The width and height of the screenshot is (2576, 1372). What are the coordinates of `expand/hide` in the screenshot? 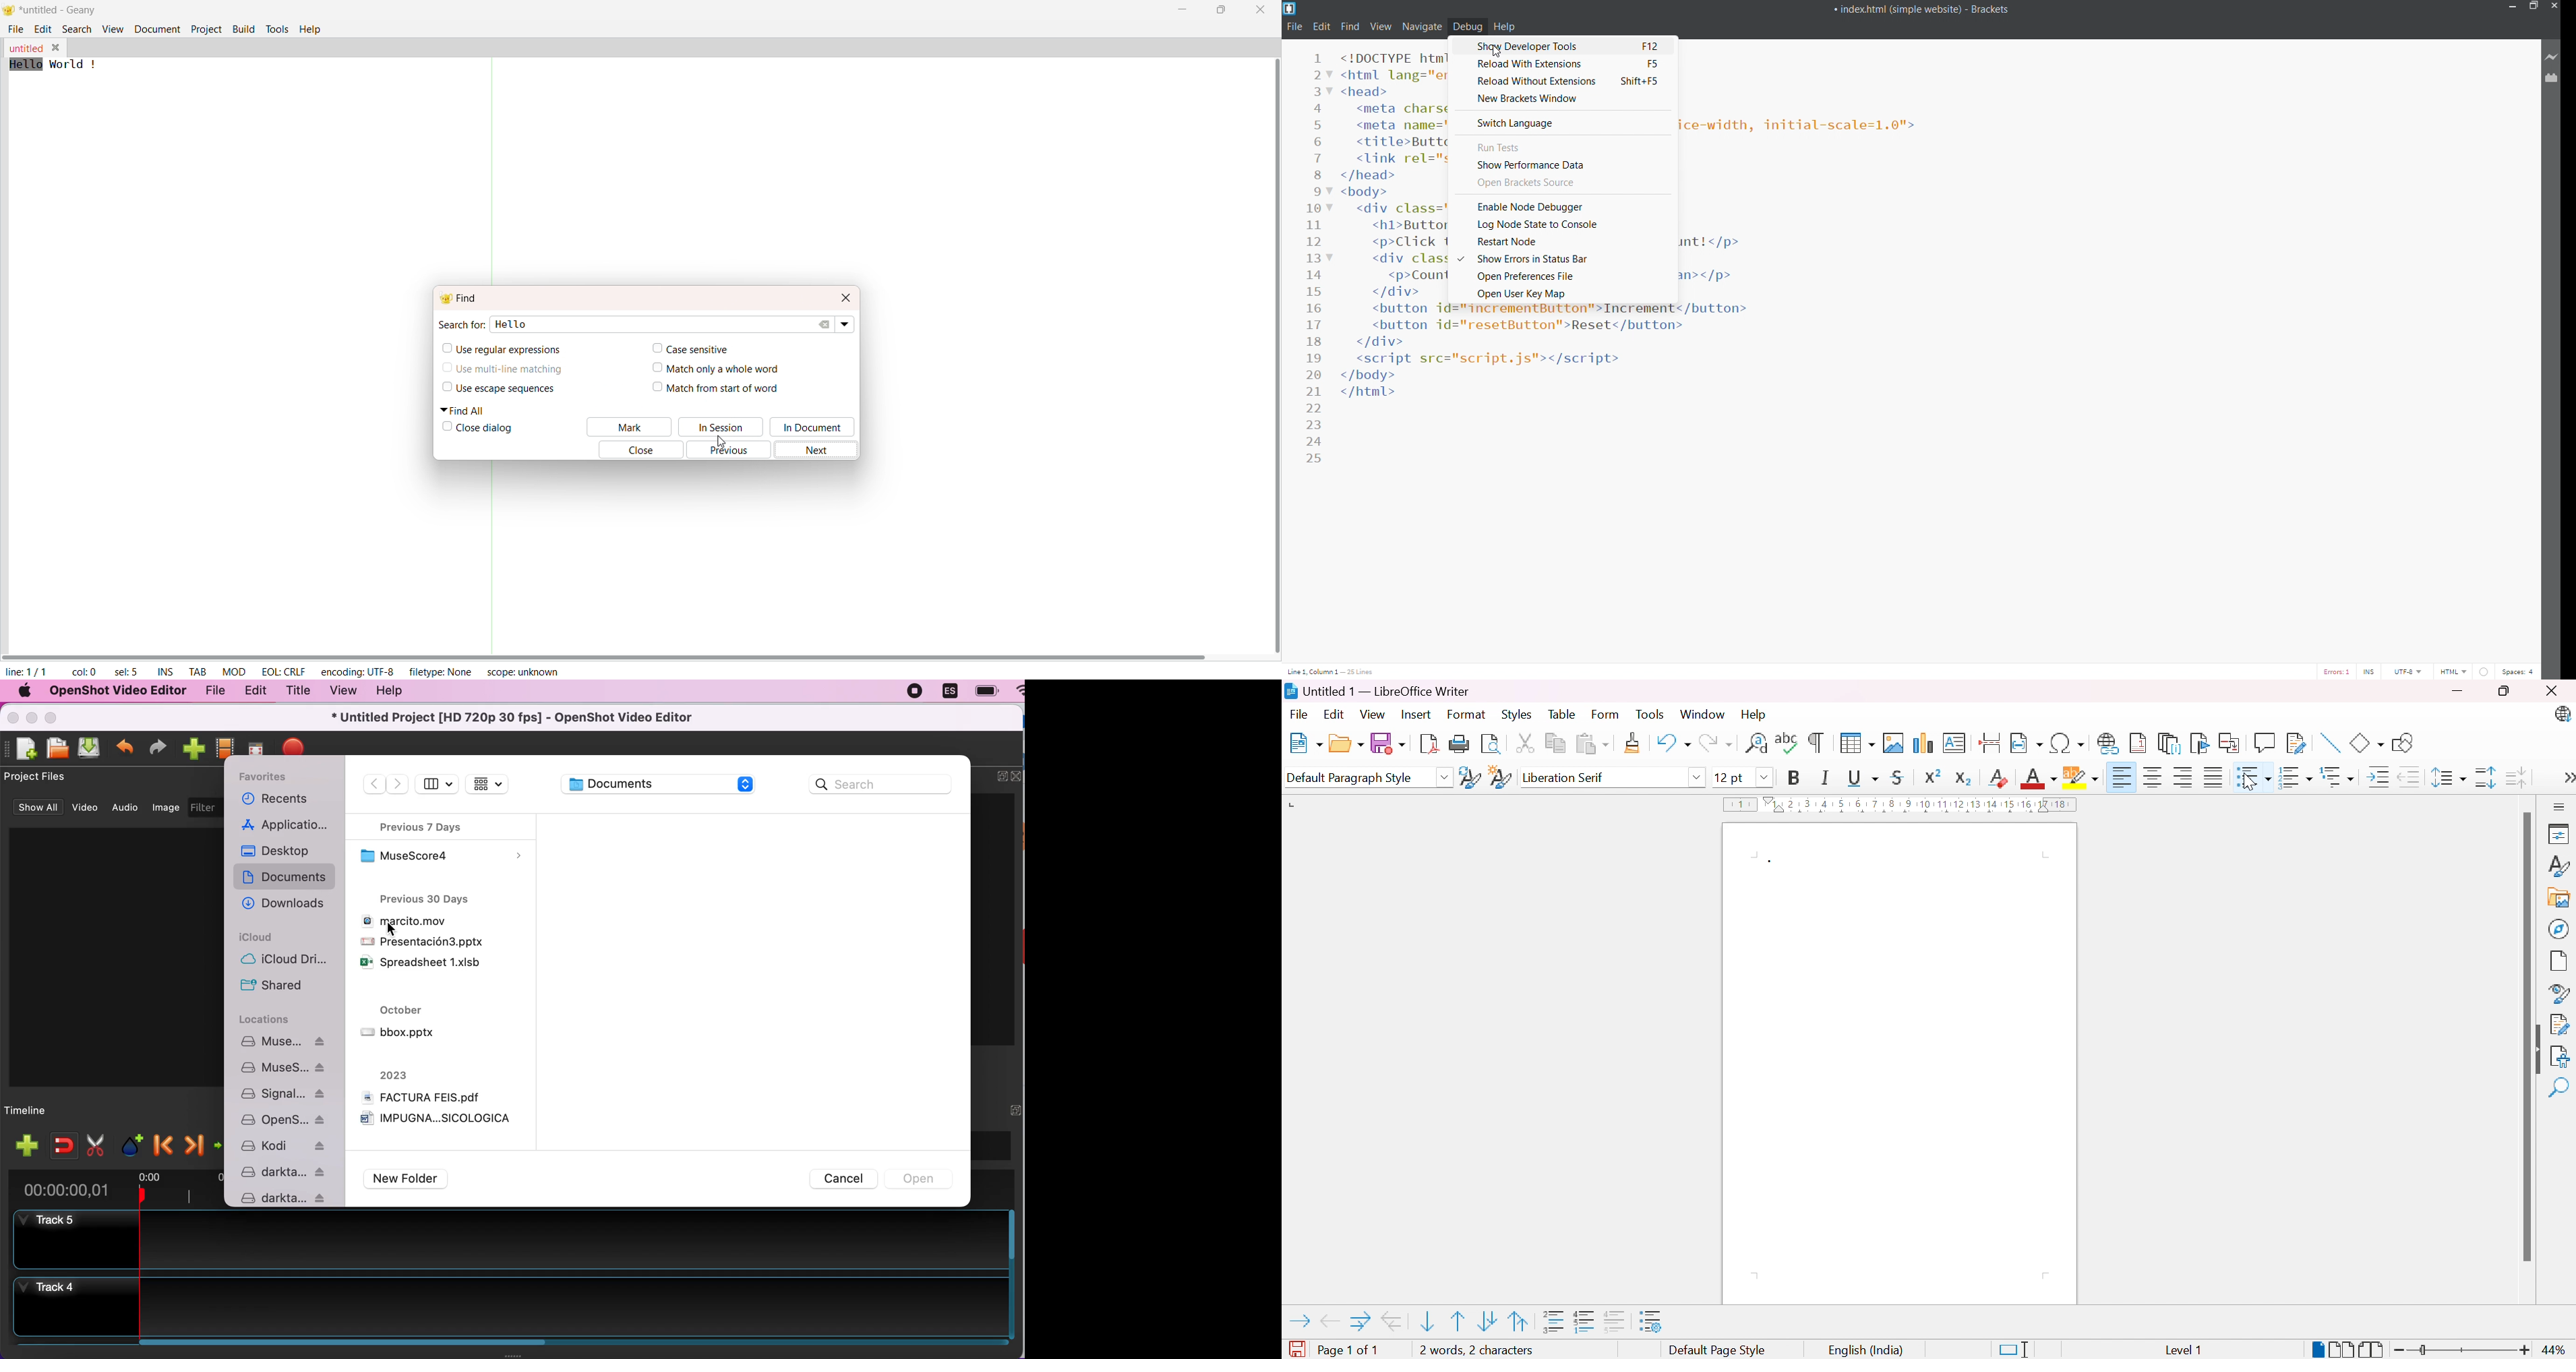 It's located at (1013, 1109).